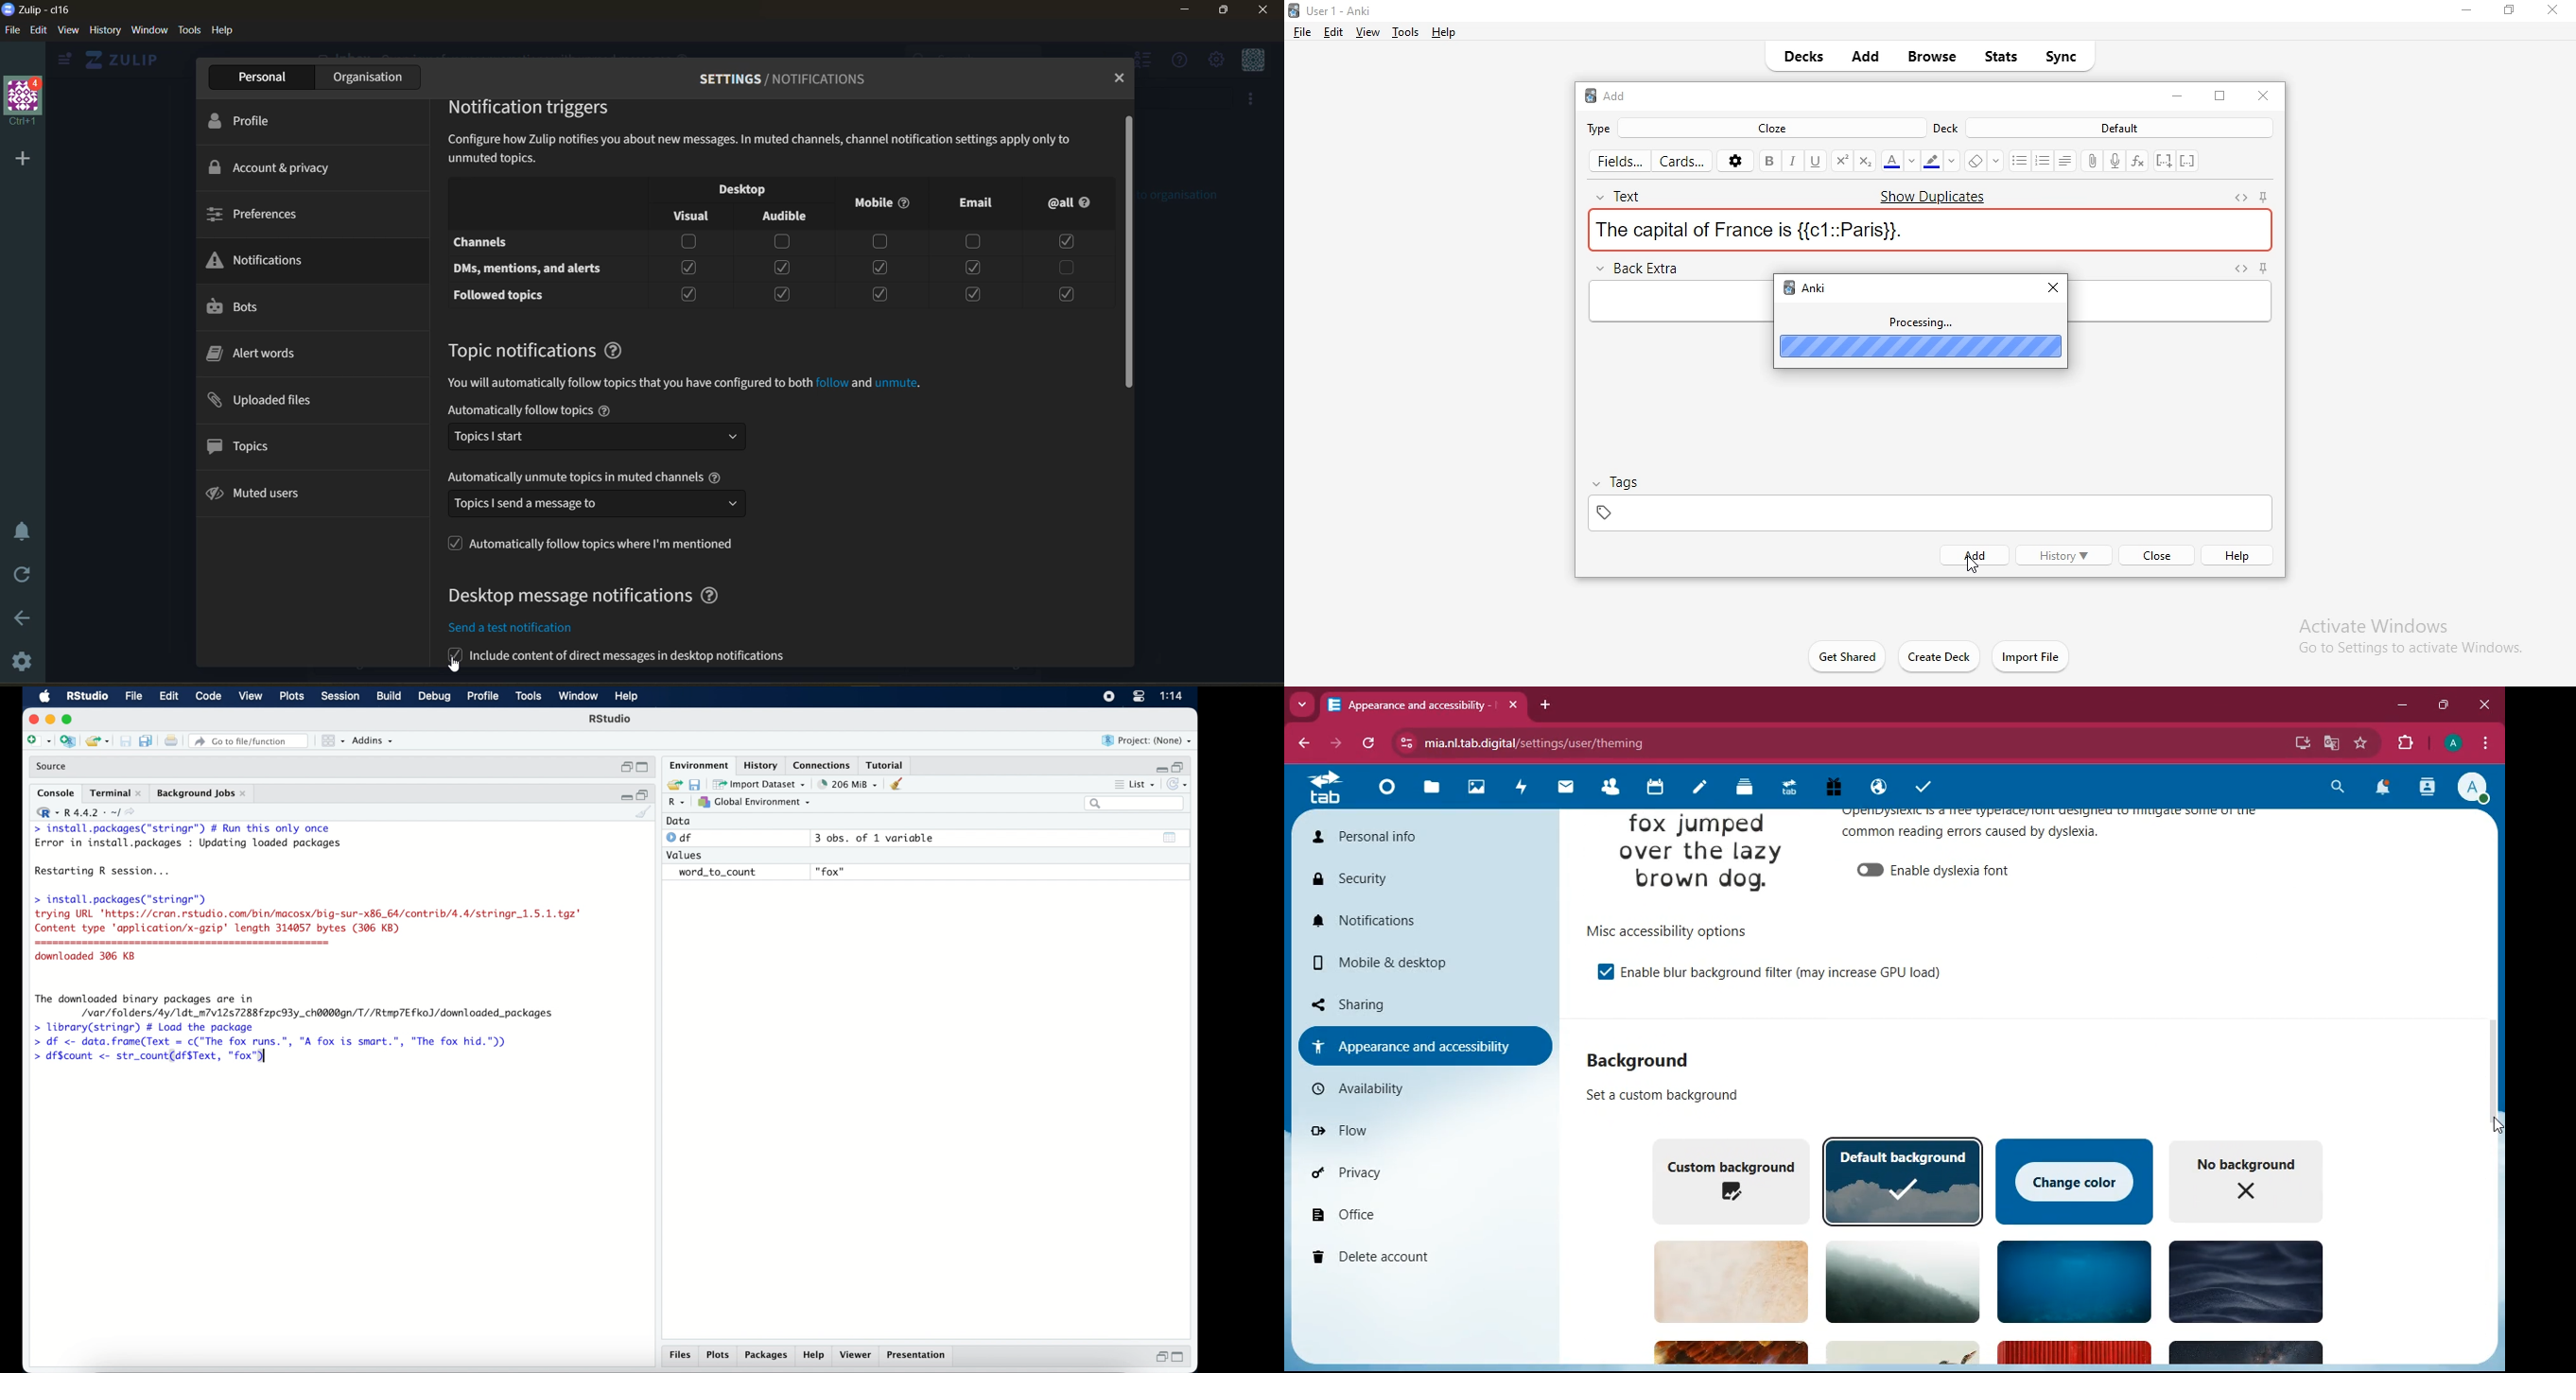 This screenshot has width=2576, height=1400. I want to click on Checkbox, so click(880, 294).